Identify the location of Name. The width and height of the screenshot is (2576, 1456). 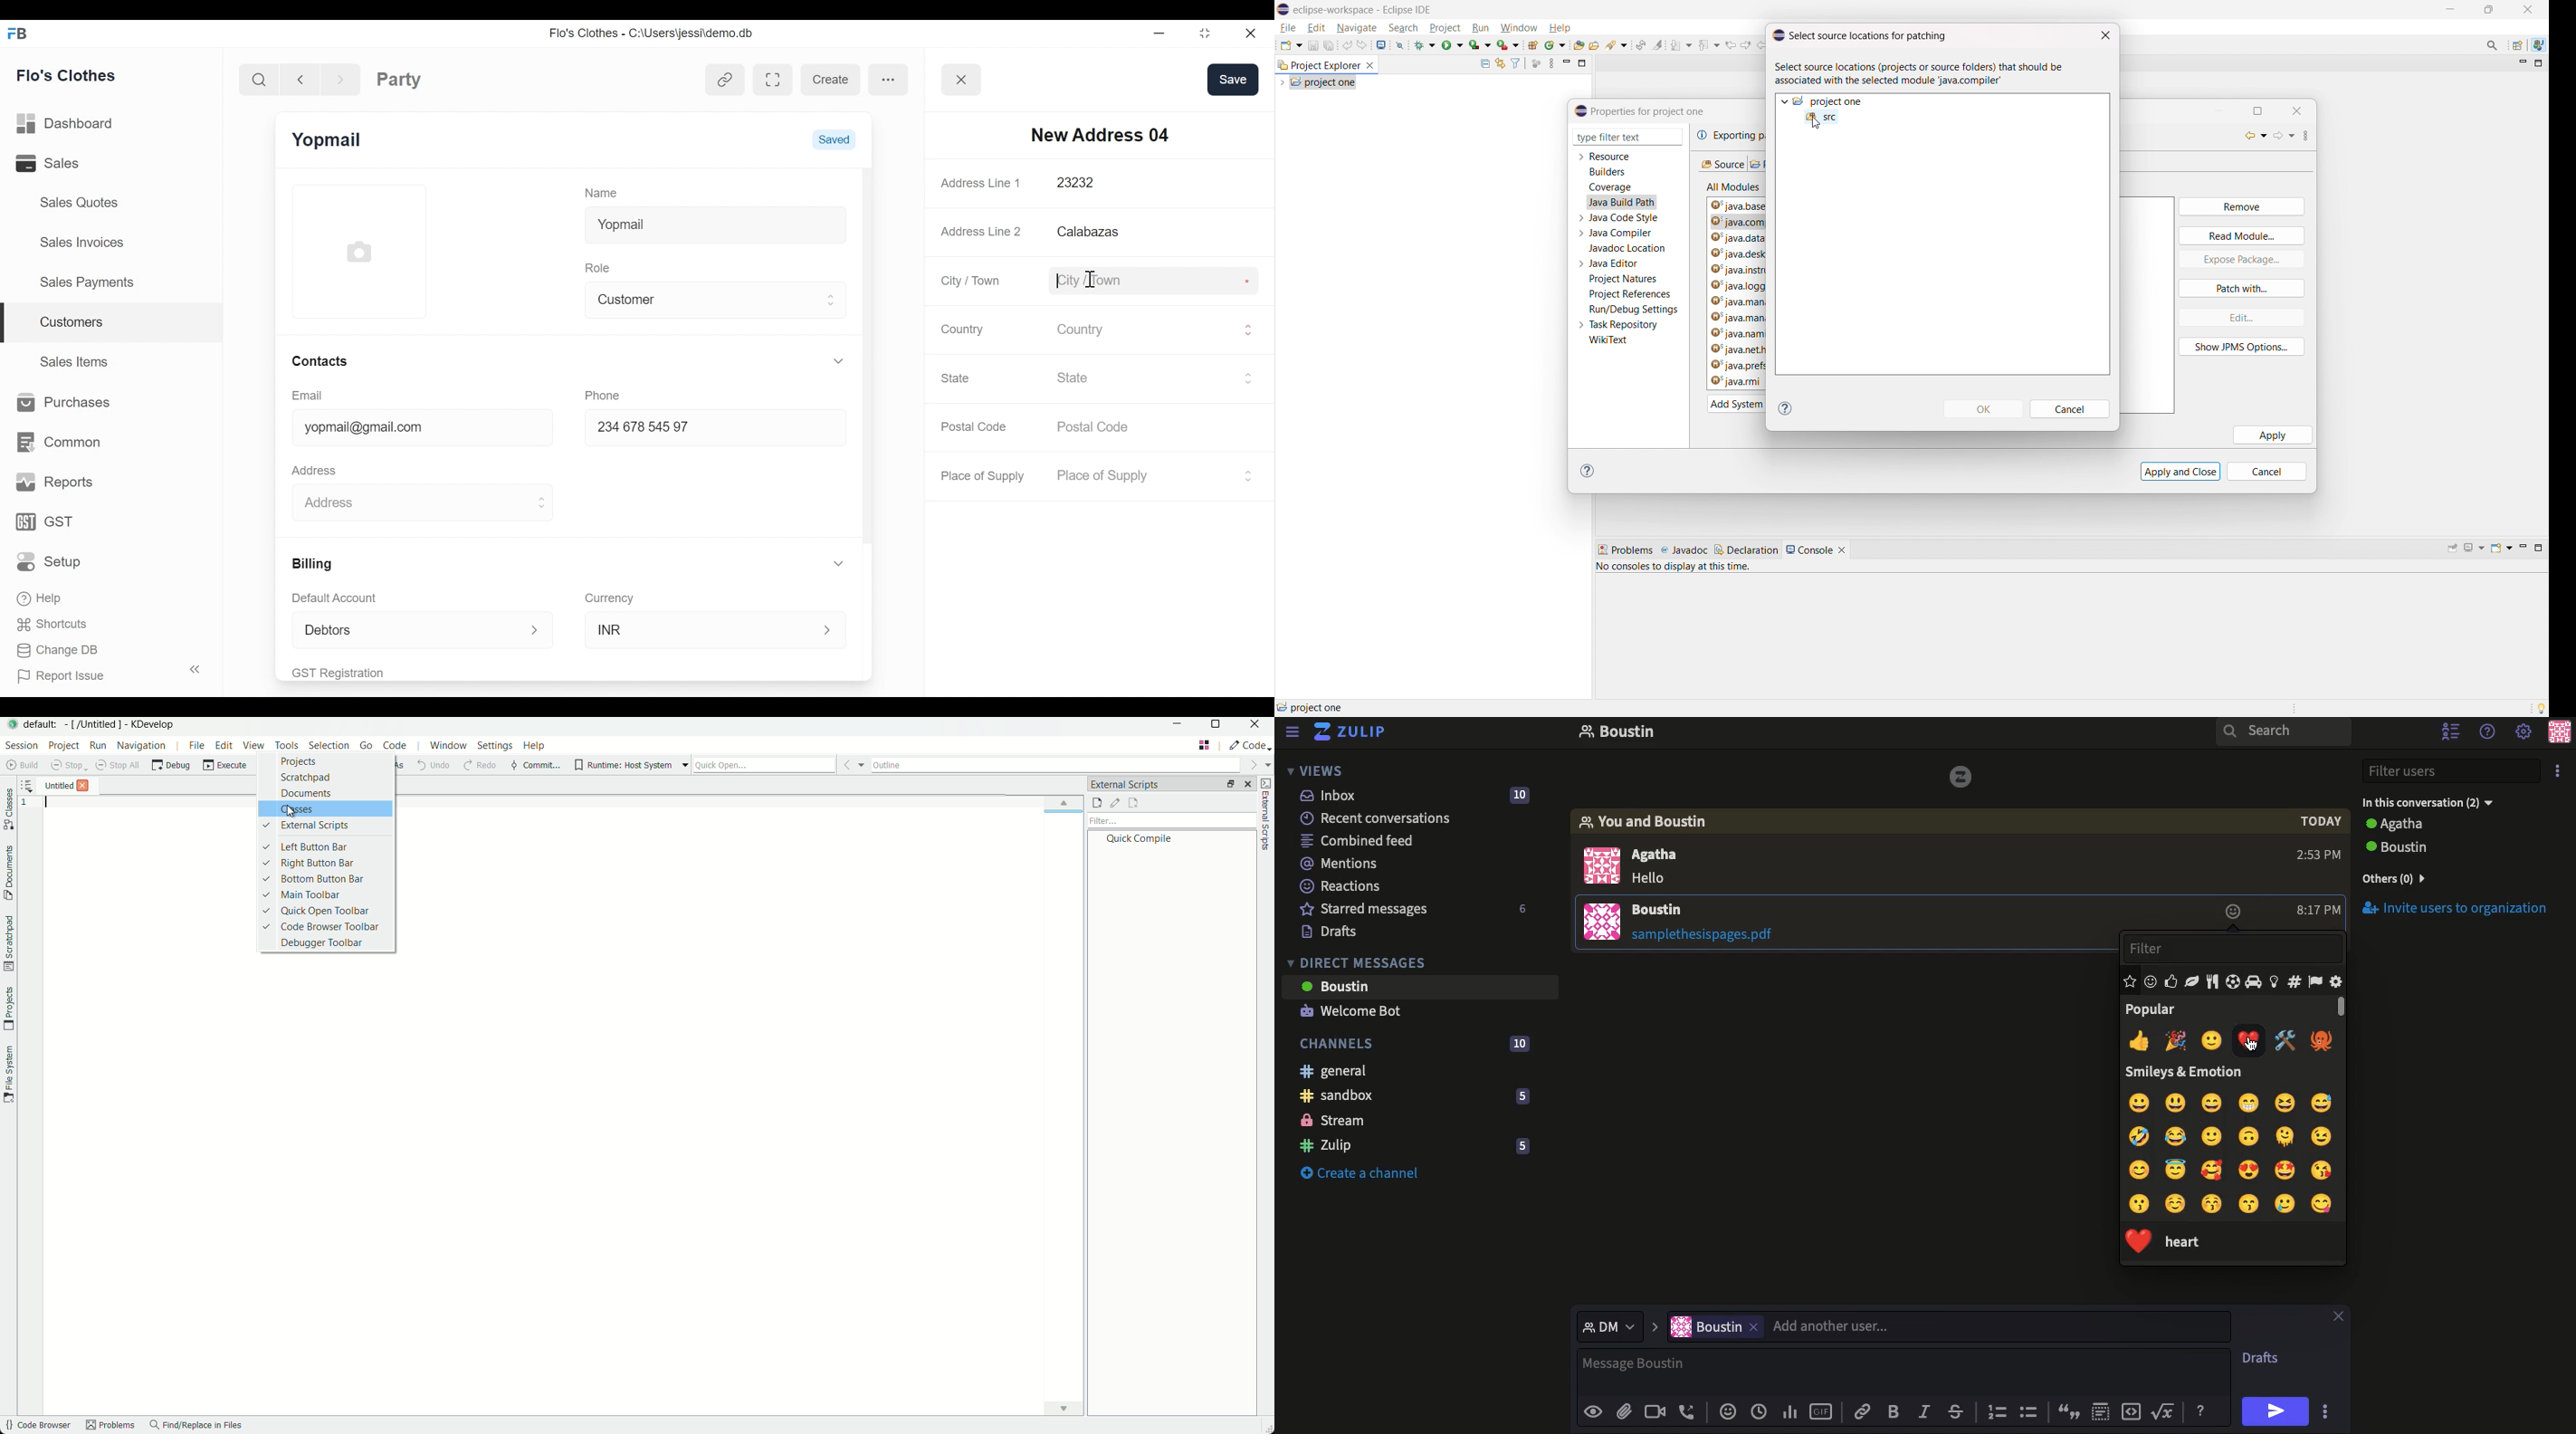
(604, 192).